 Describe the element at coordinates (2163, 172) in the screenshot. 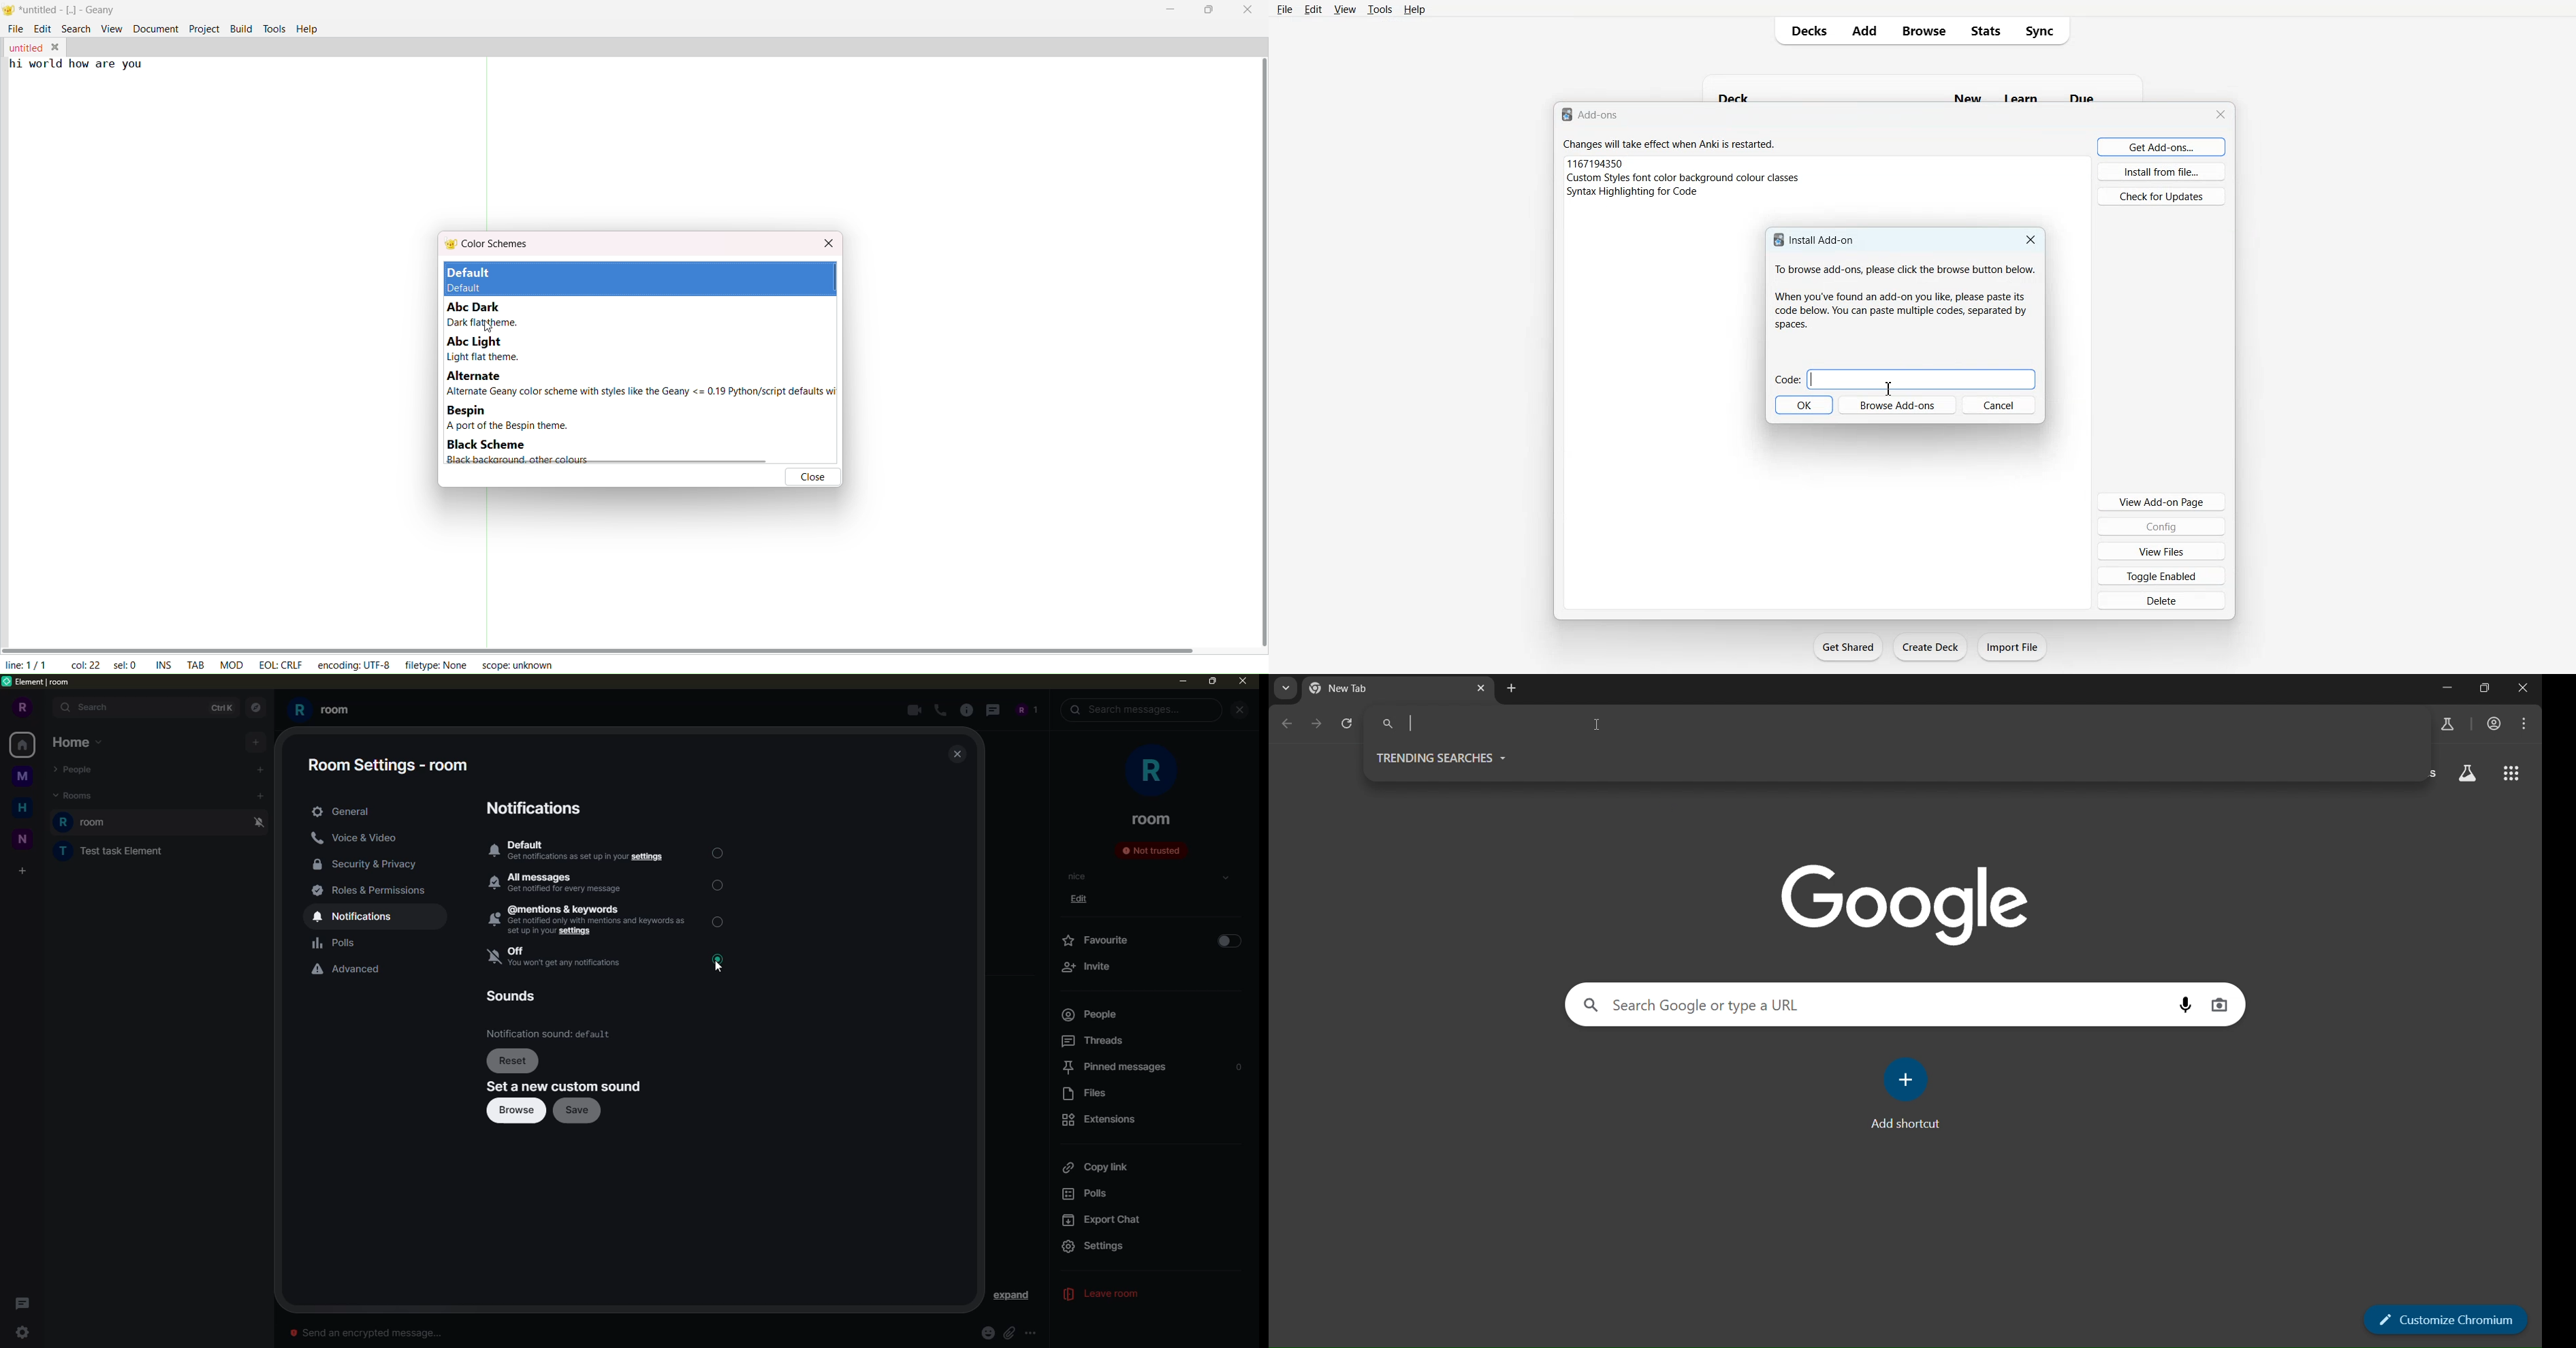

I see `Install from file` at that location.